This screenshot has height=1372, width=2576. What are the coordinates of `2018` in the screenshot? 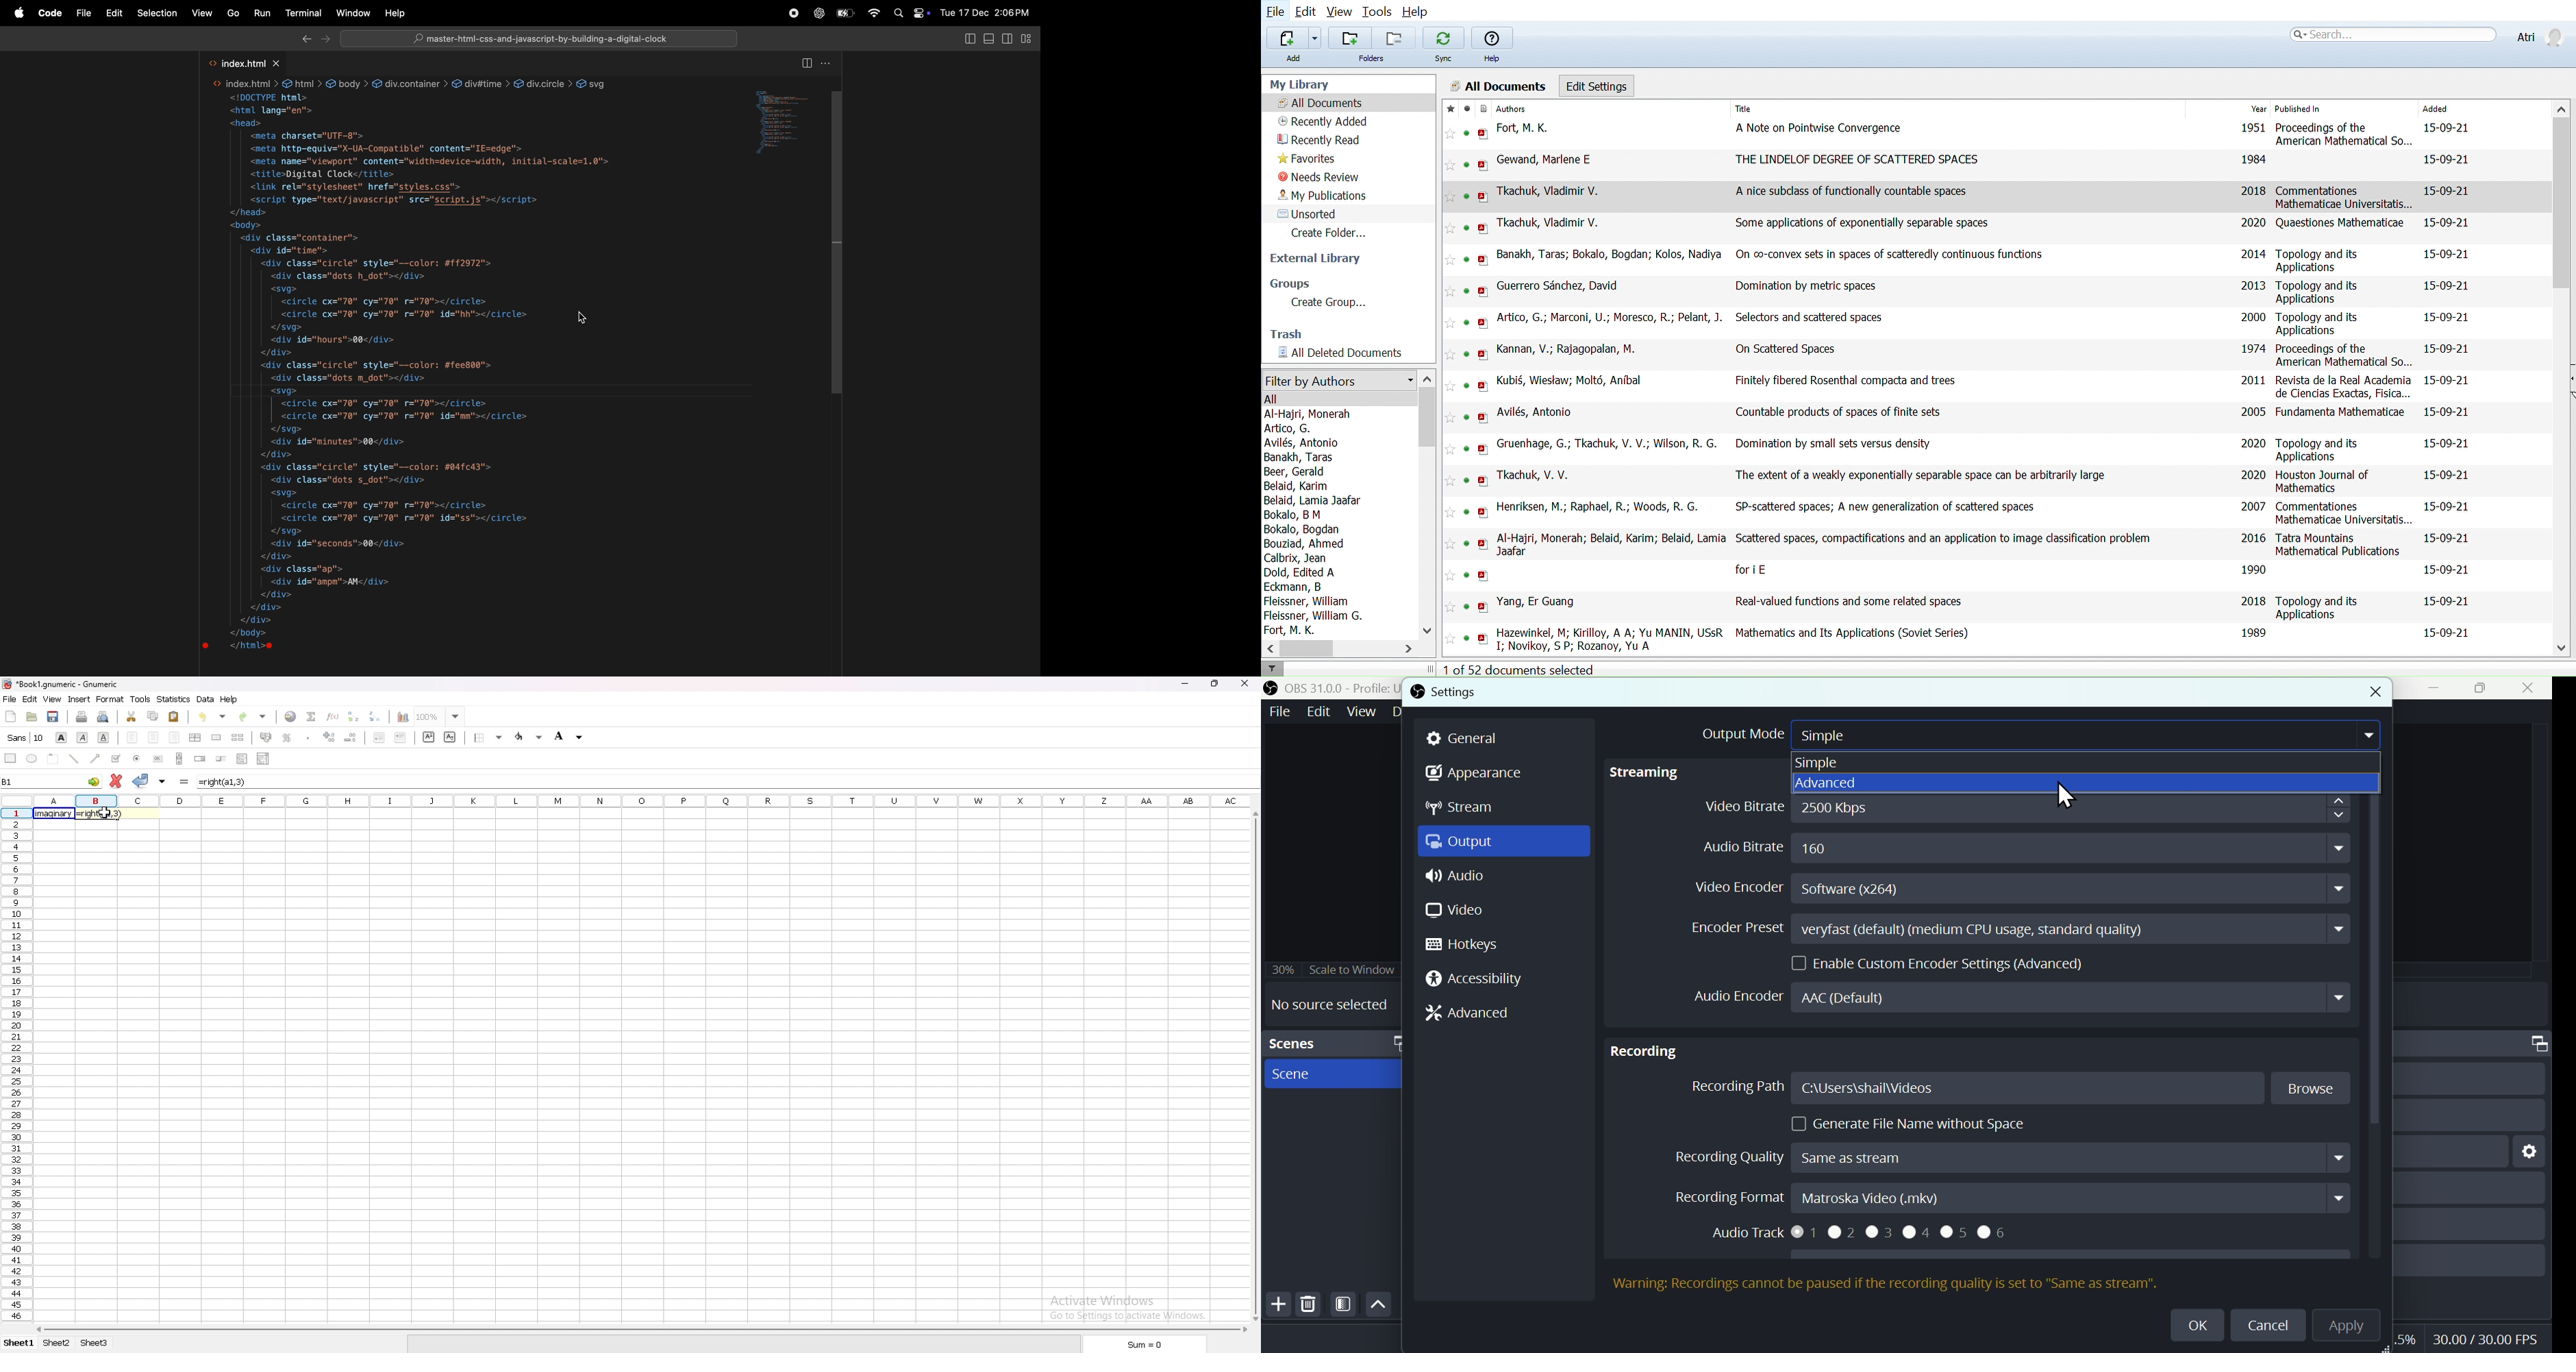 It's located at (2253, 600).